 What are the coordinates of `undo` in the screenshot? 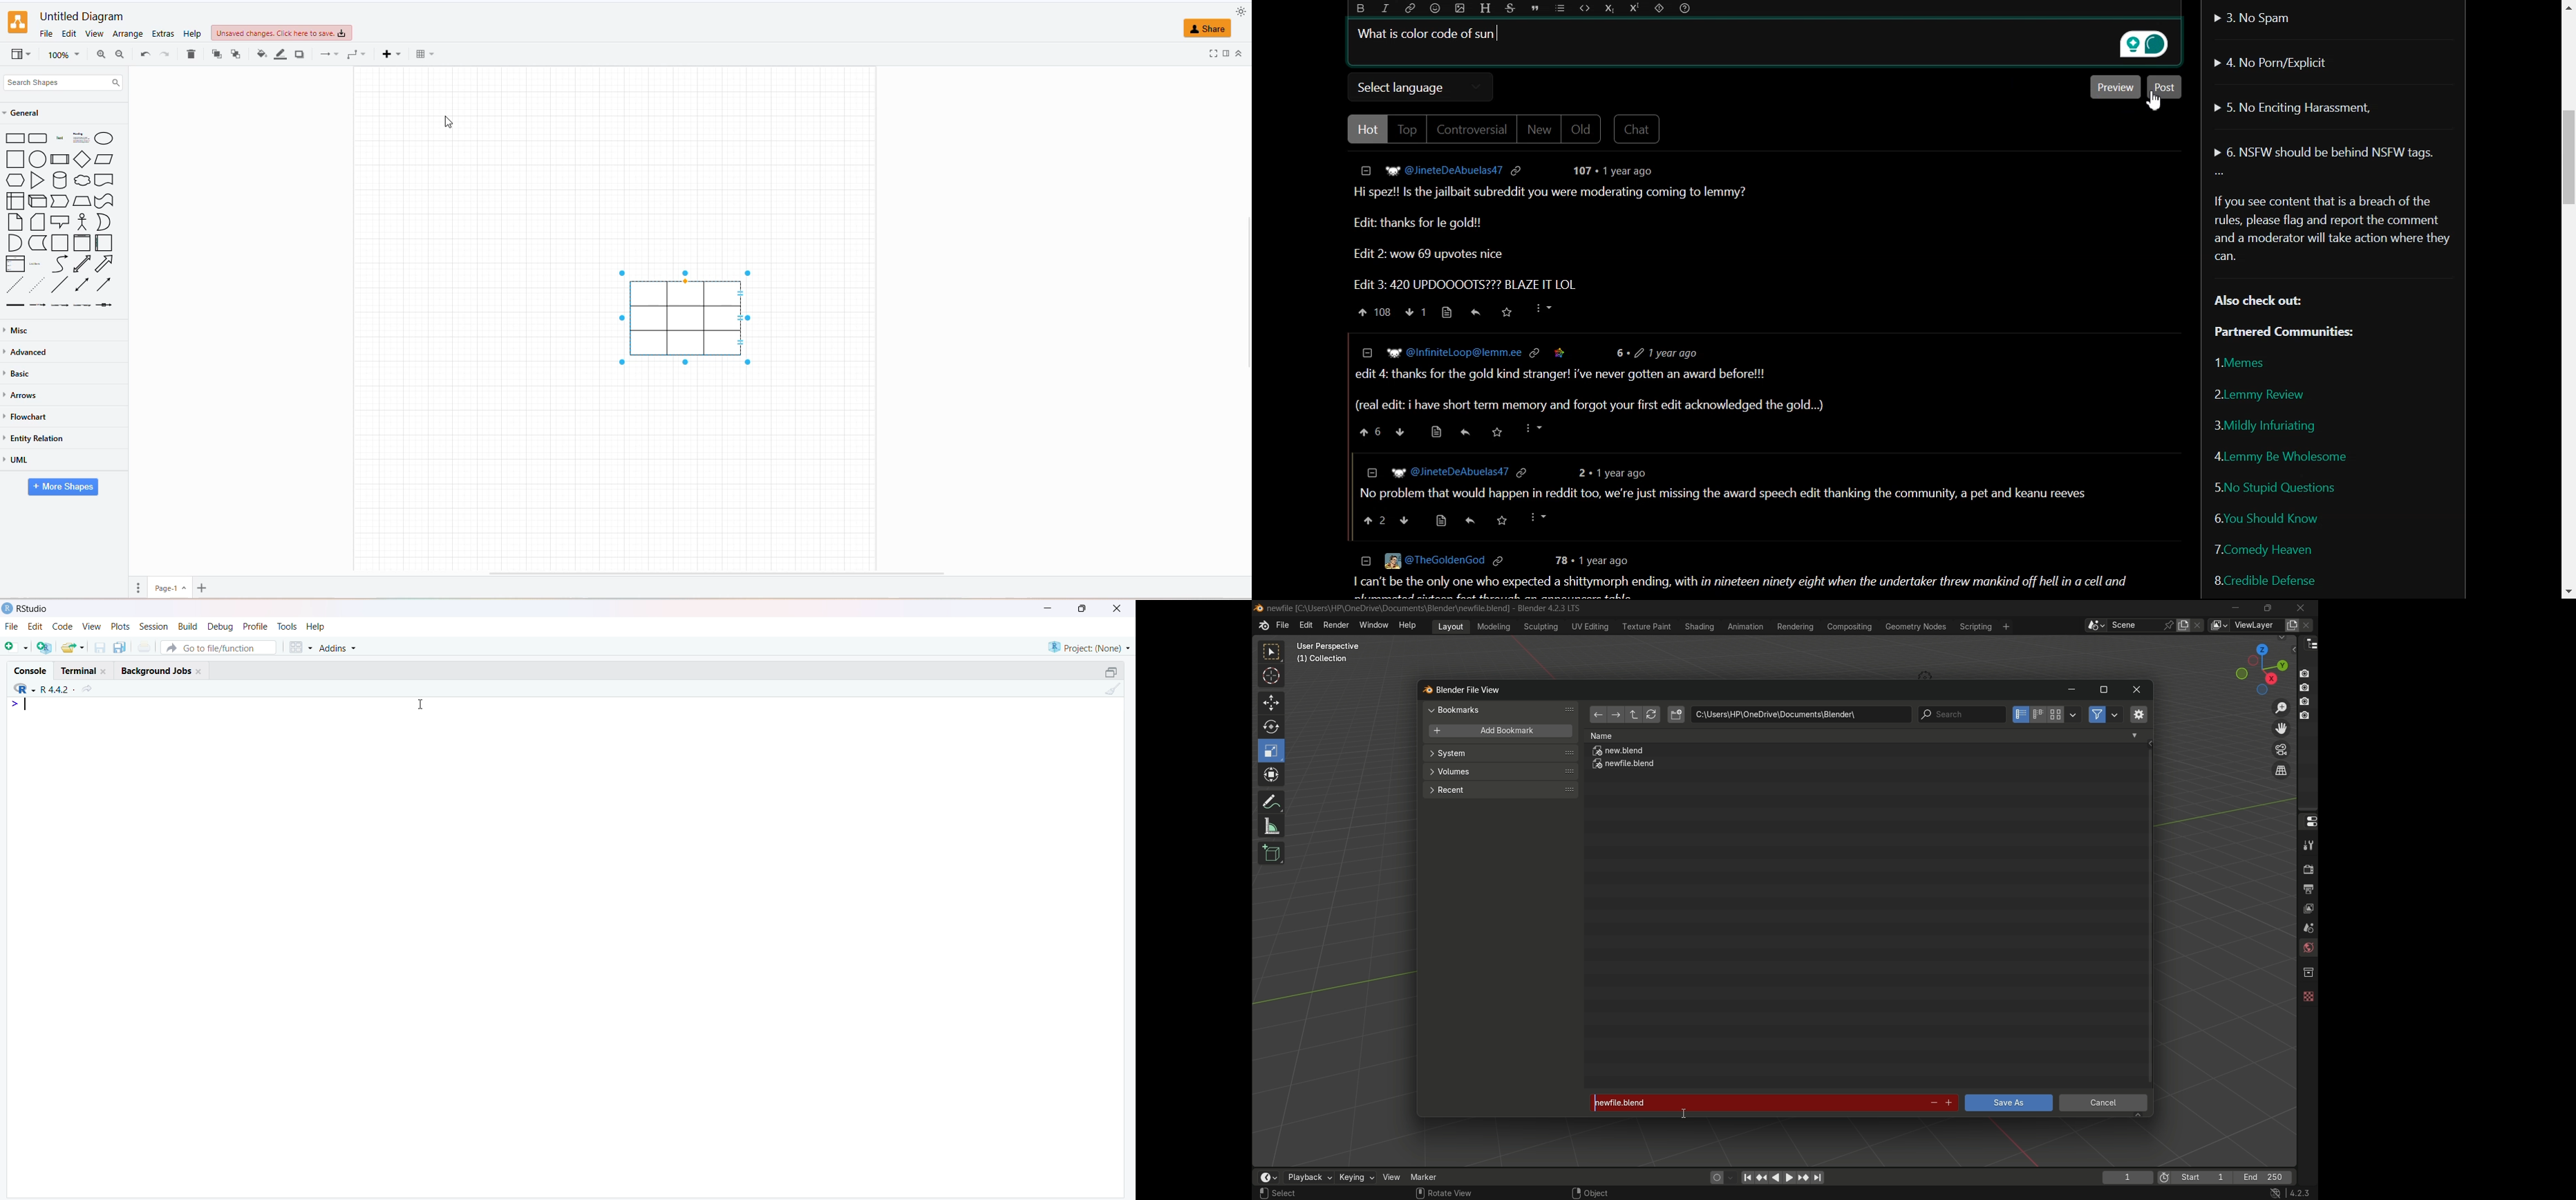 It's located at (145, 56).